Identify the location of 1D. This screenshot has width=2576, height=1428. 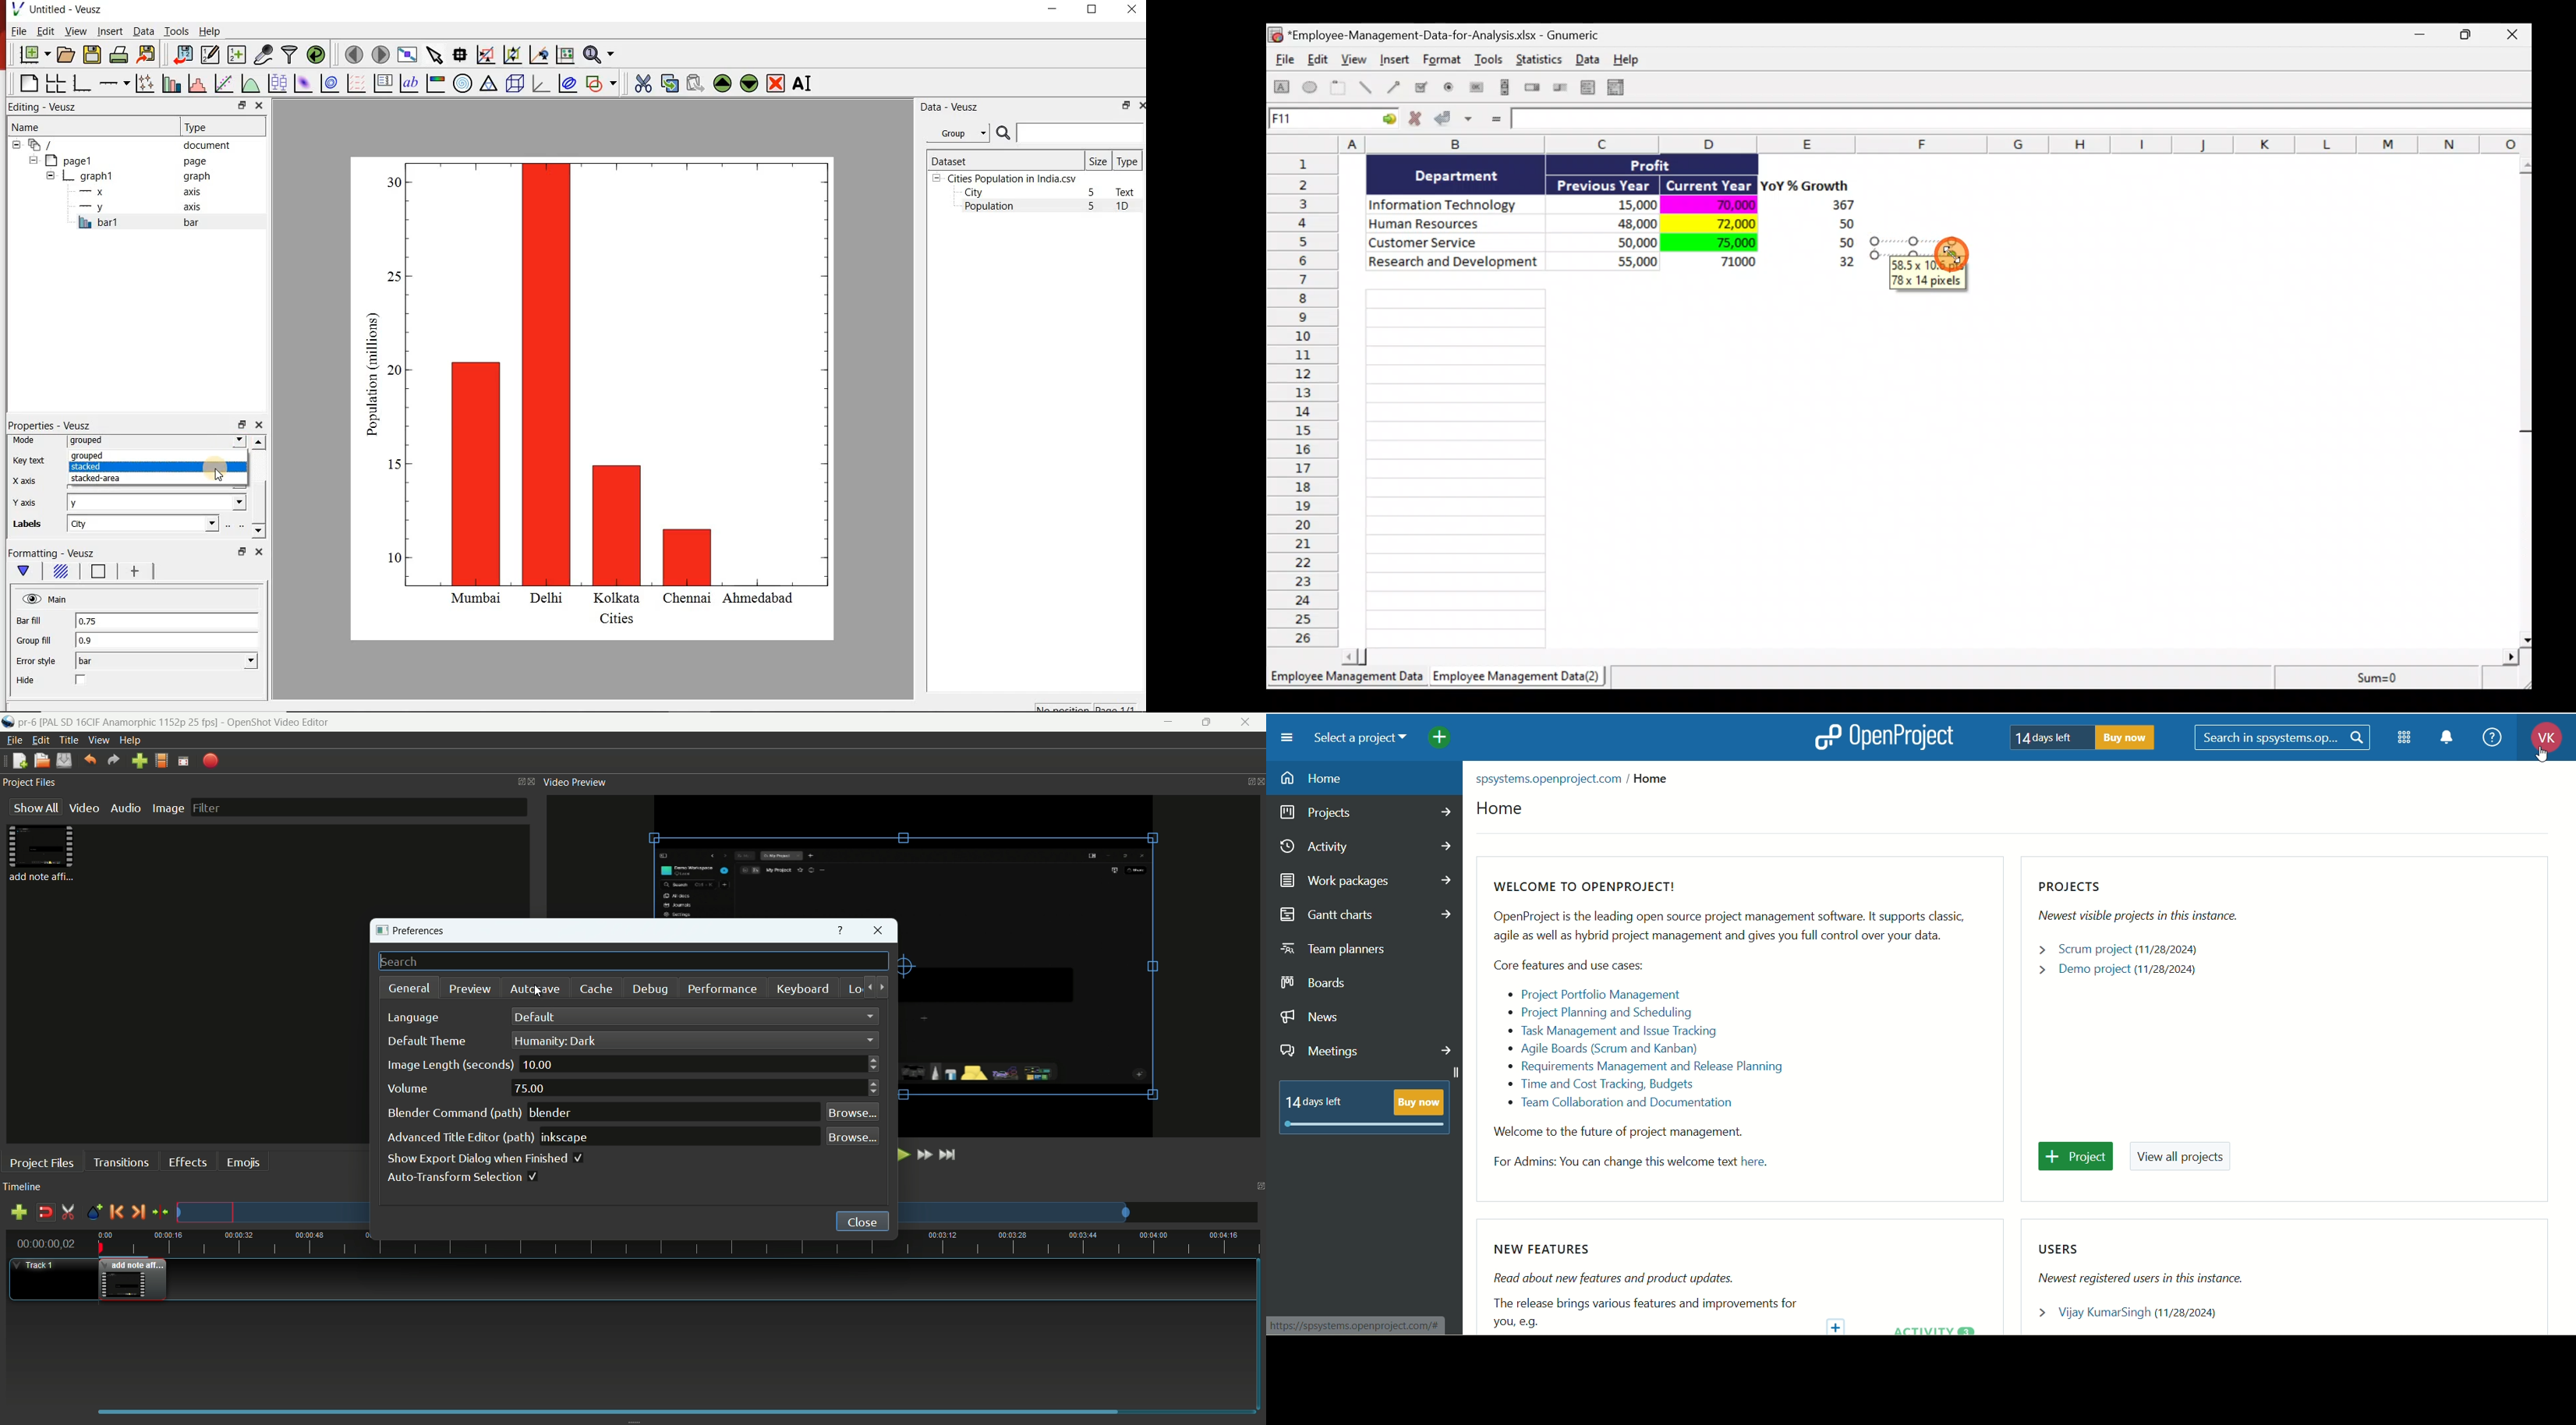
(1128, 207).